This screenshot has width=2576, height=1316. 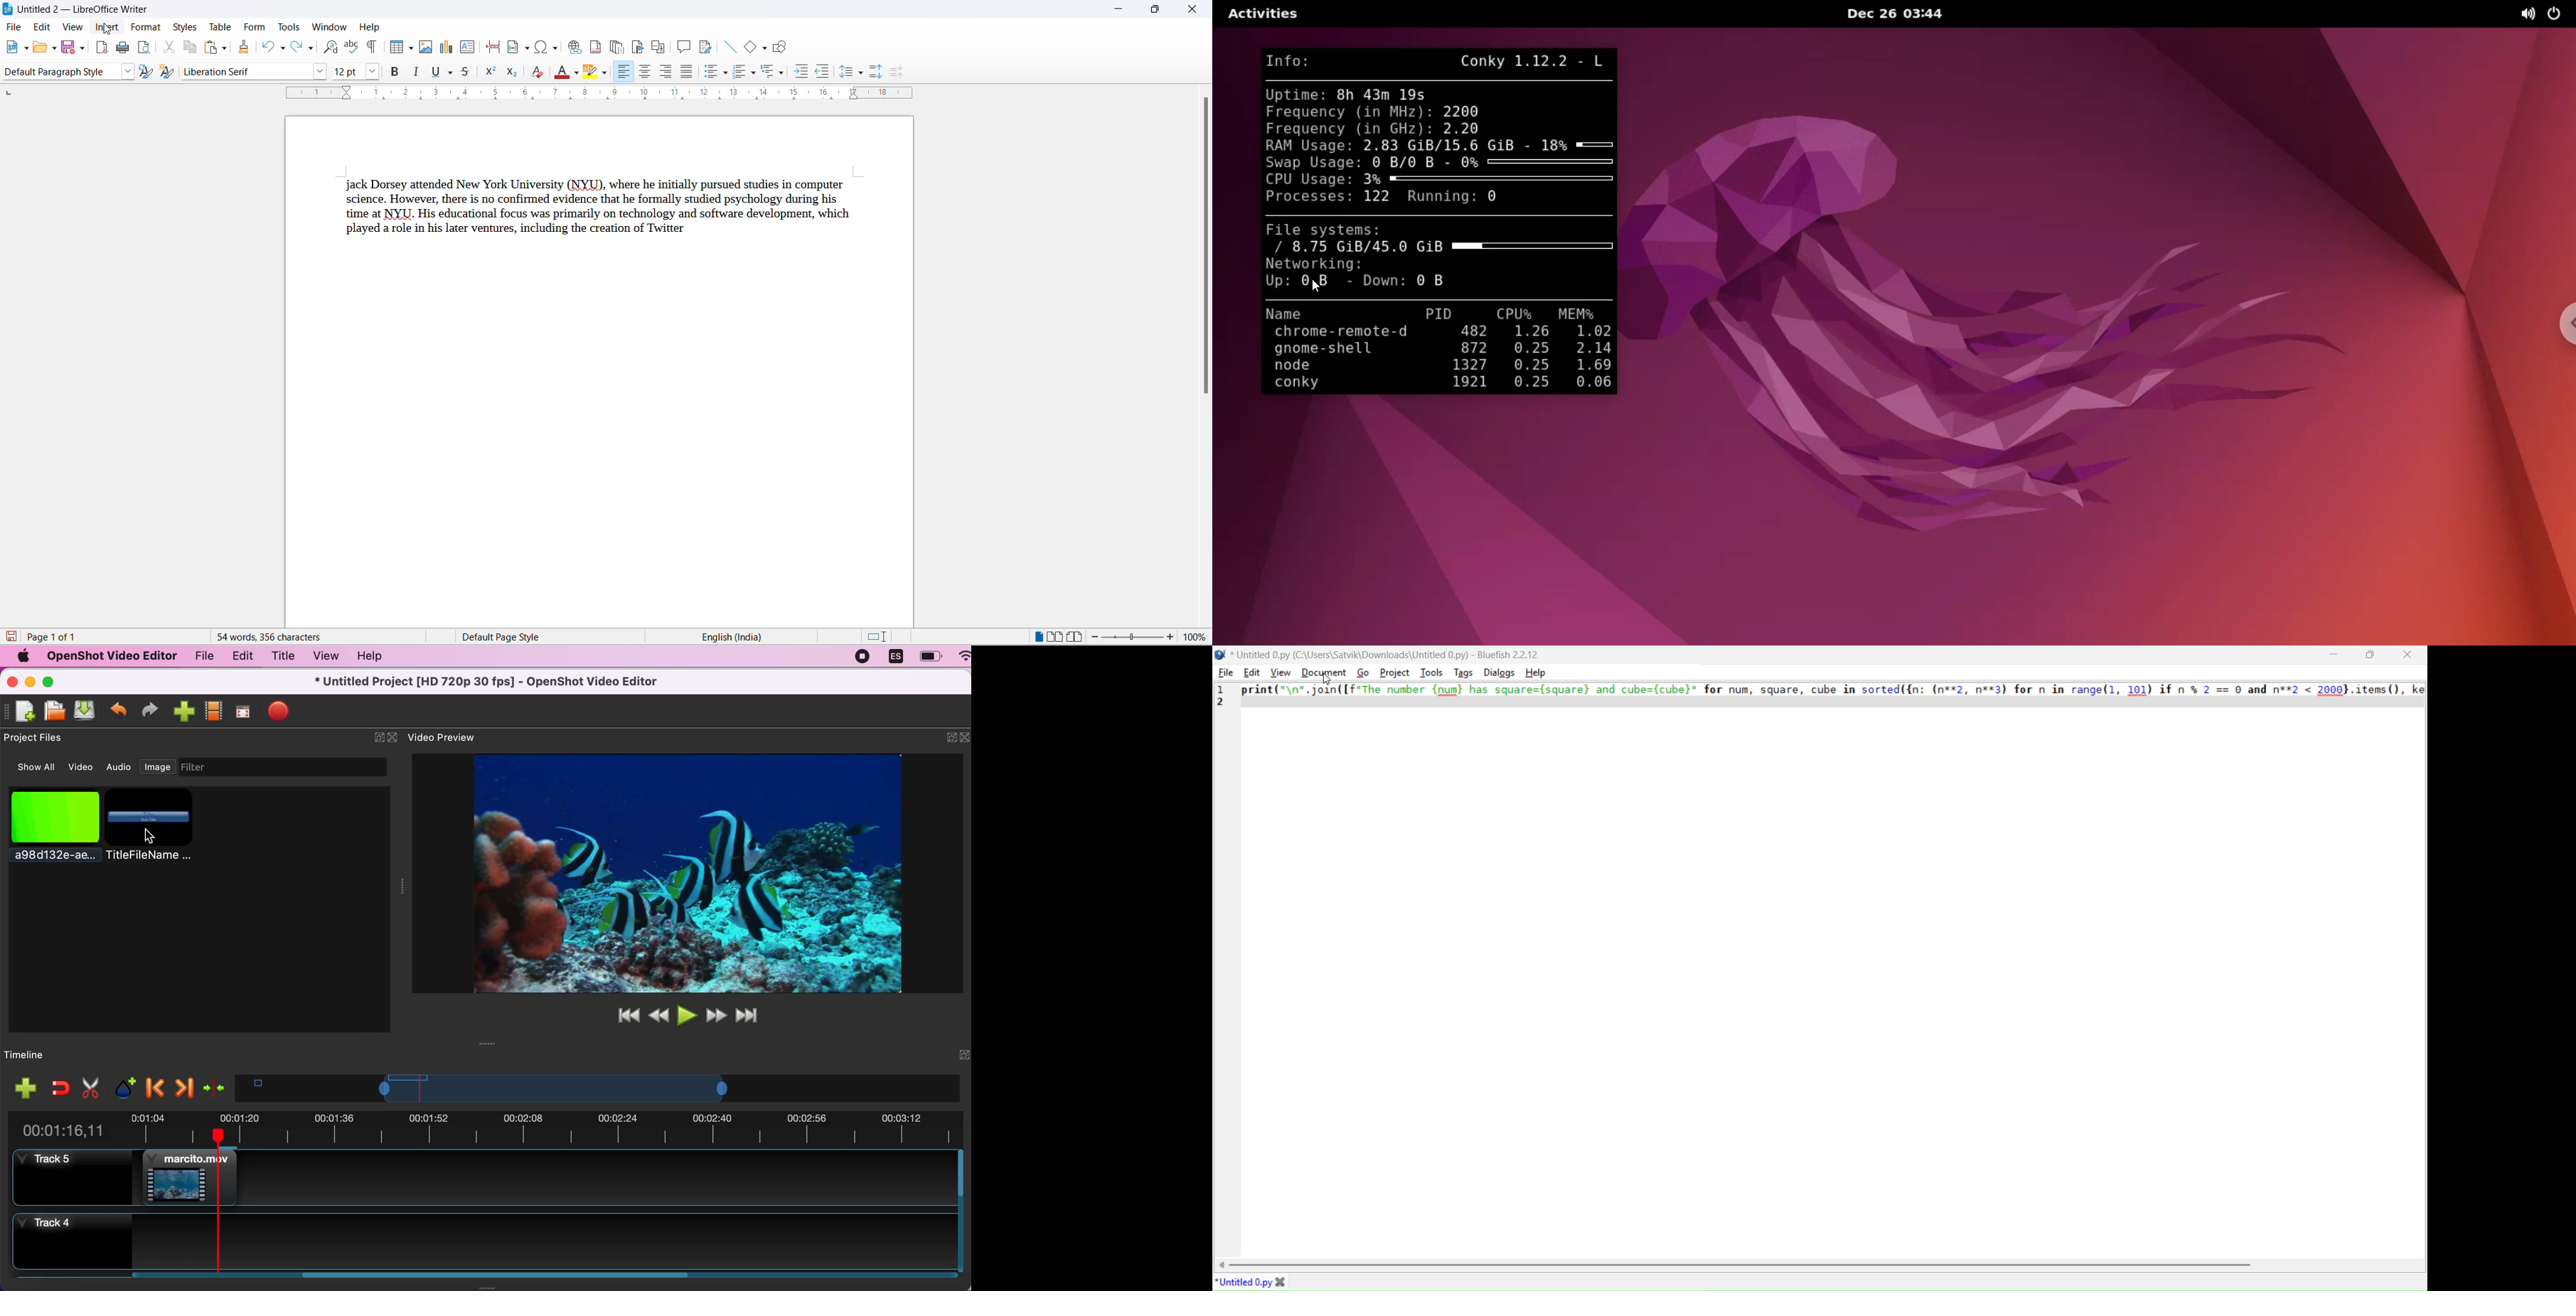 What do you see at coordinates (1462, 673) in the screenshot?
I see `tags` at bounding box center [1462, 673].